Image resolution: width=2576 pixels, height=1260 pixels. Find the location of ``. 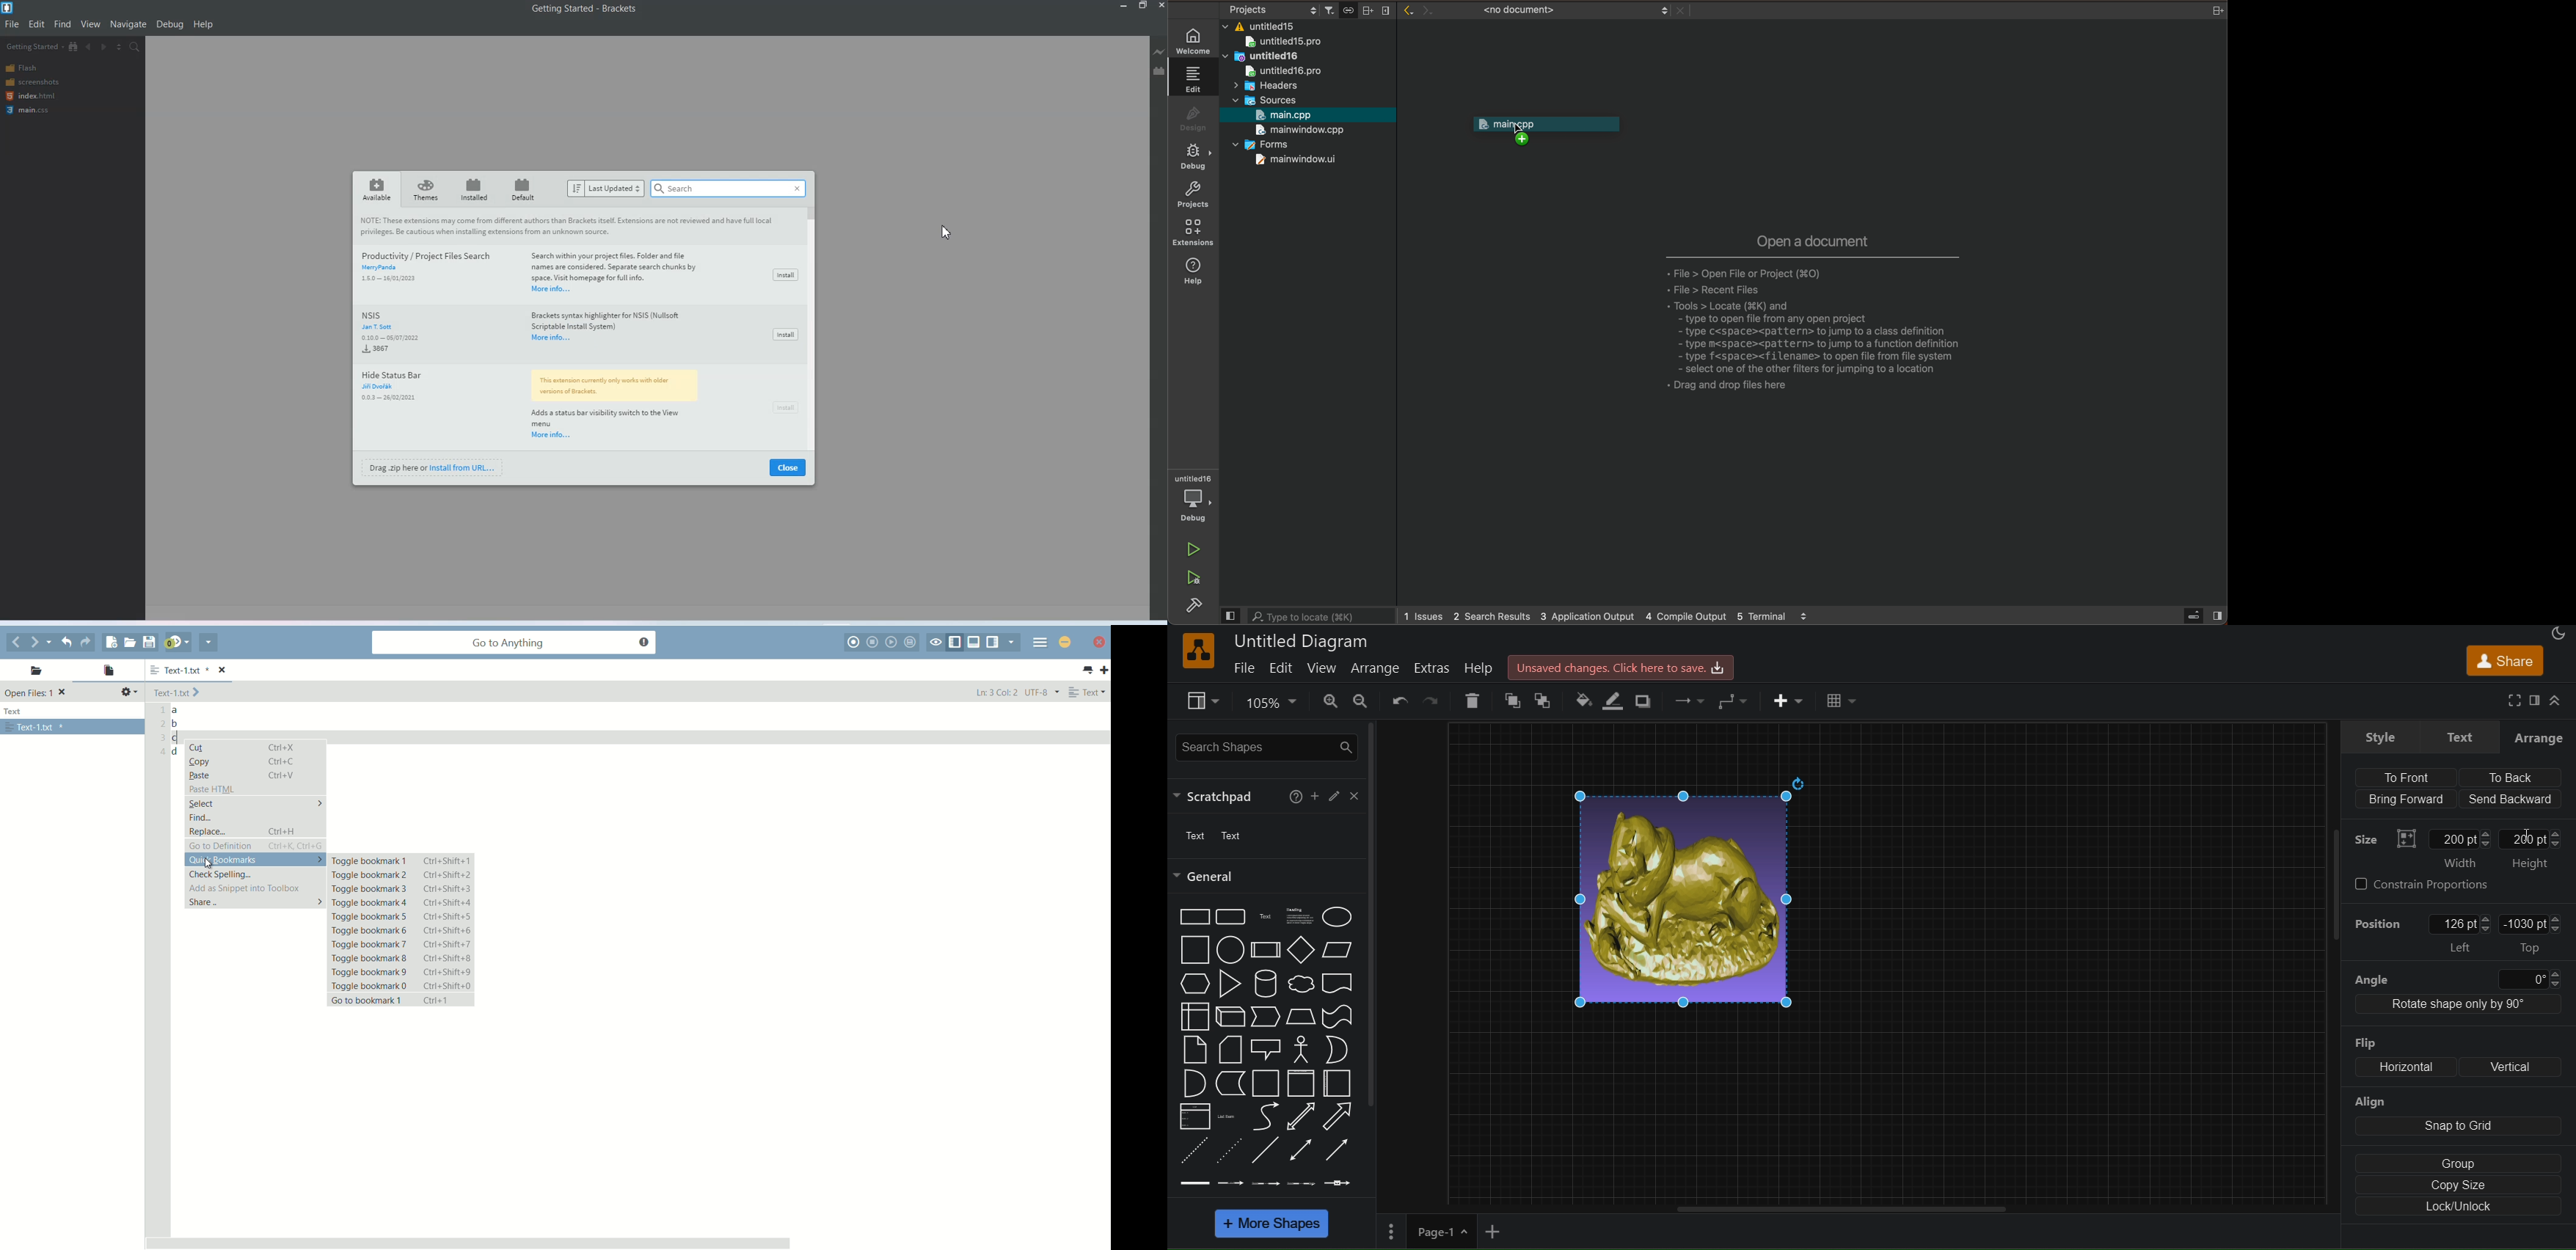

 is located at coordinates (1349, 10).